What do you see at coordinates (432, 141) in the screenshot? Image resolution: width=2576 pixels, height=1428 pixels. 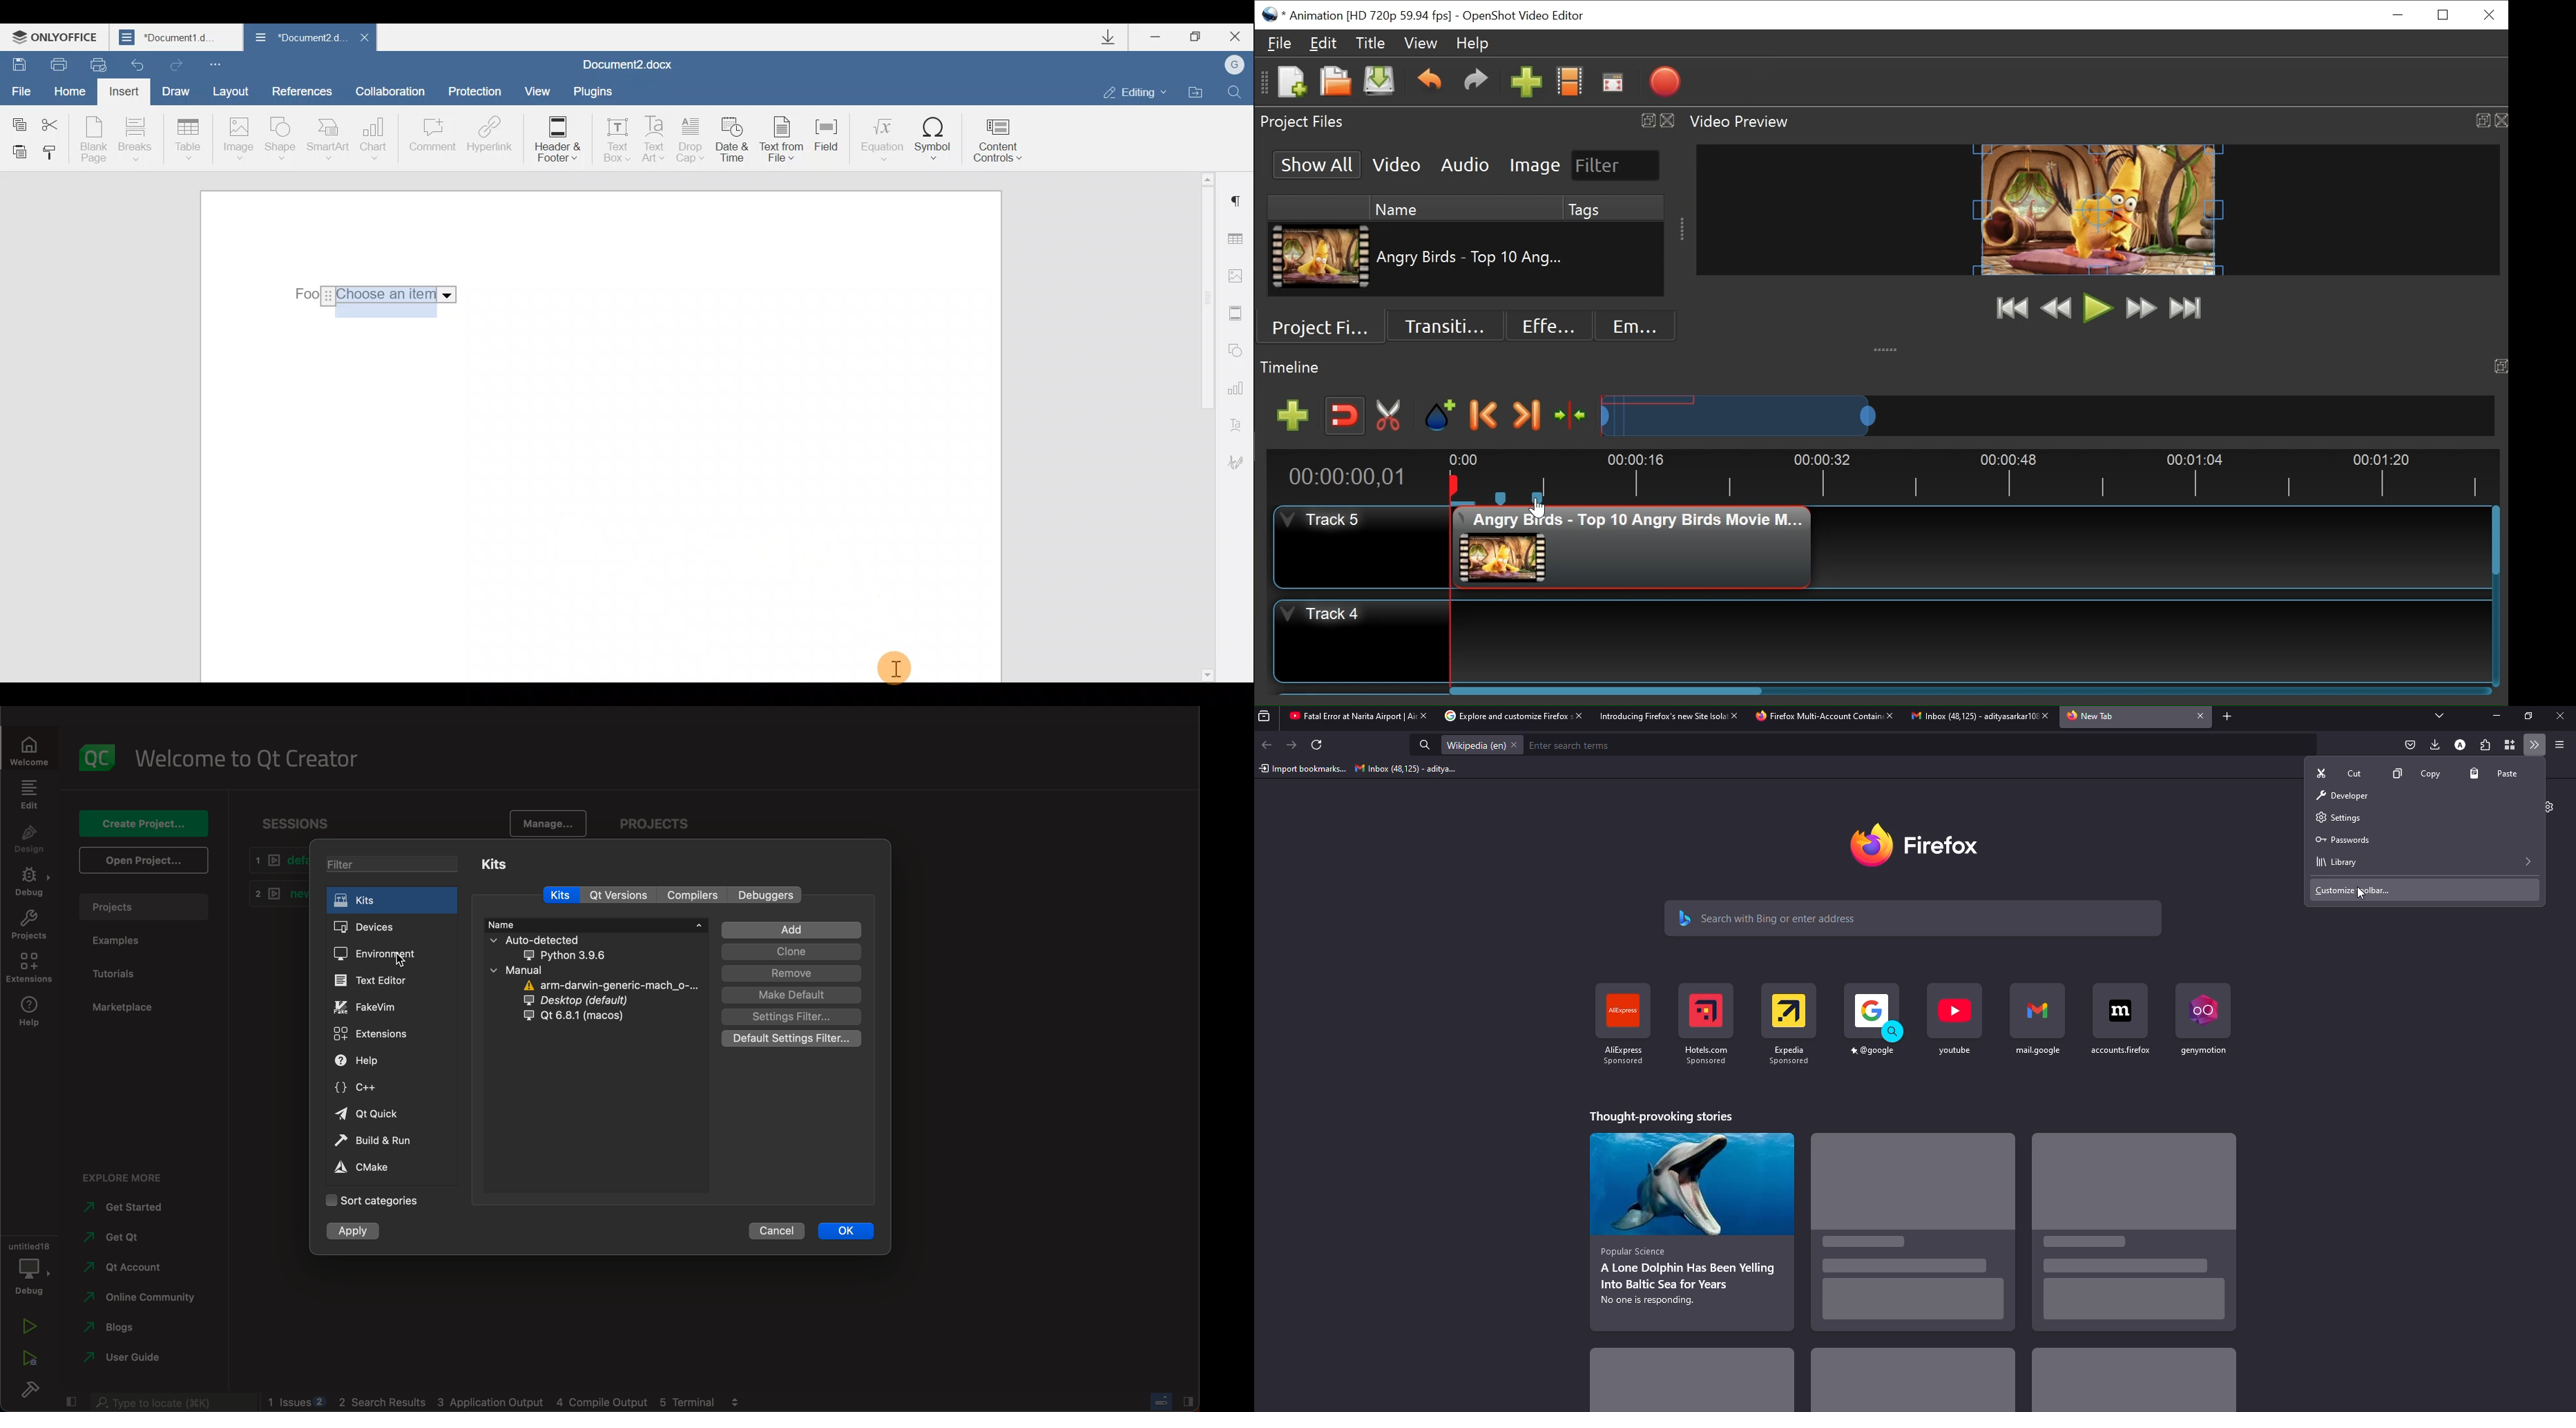 I see `Comment` at bounding box center [432, 141].